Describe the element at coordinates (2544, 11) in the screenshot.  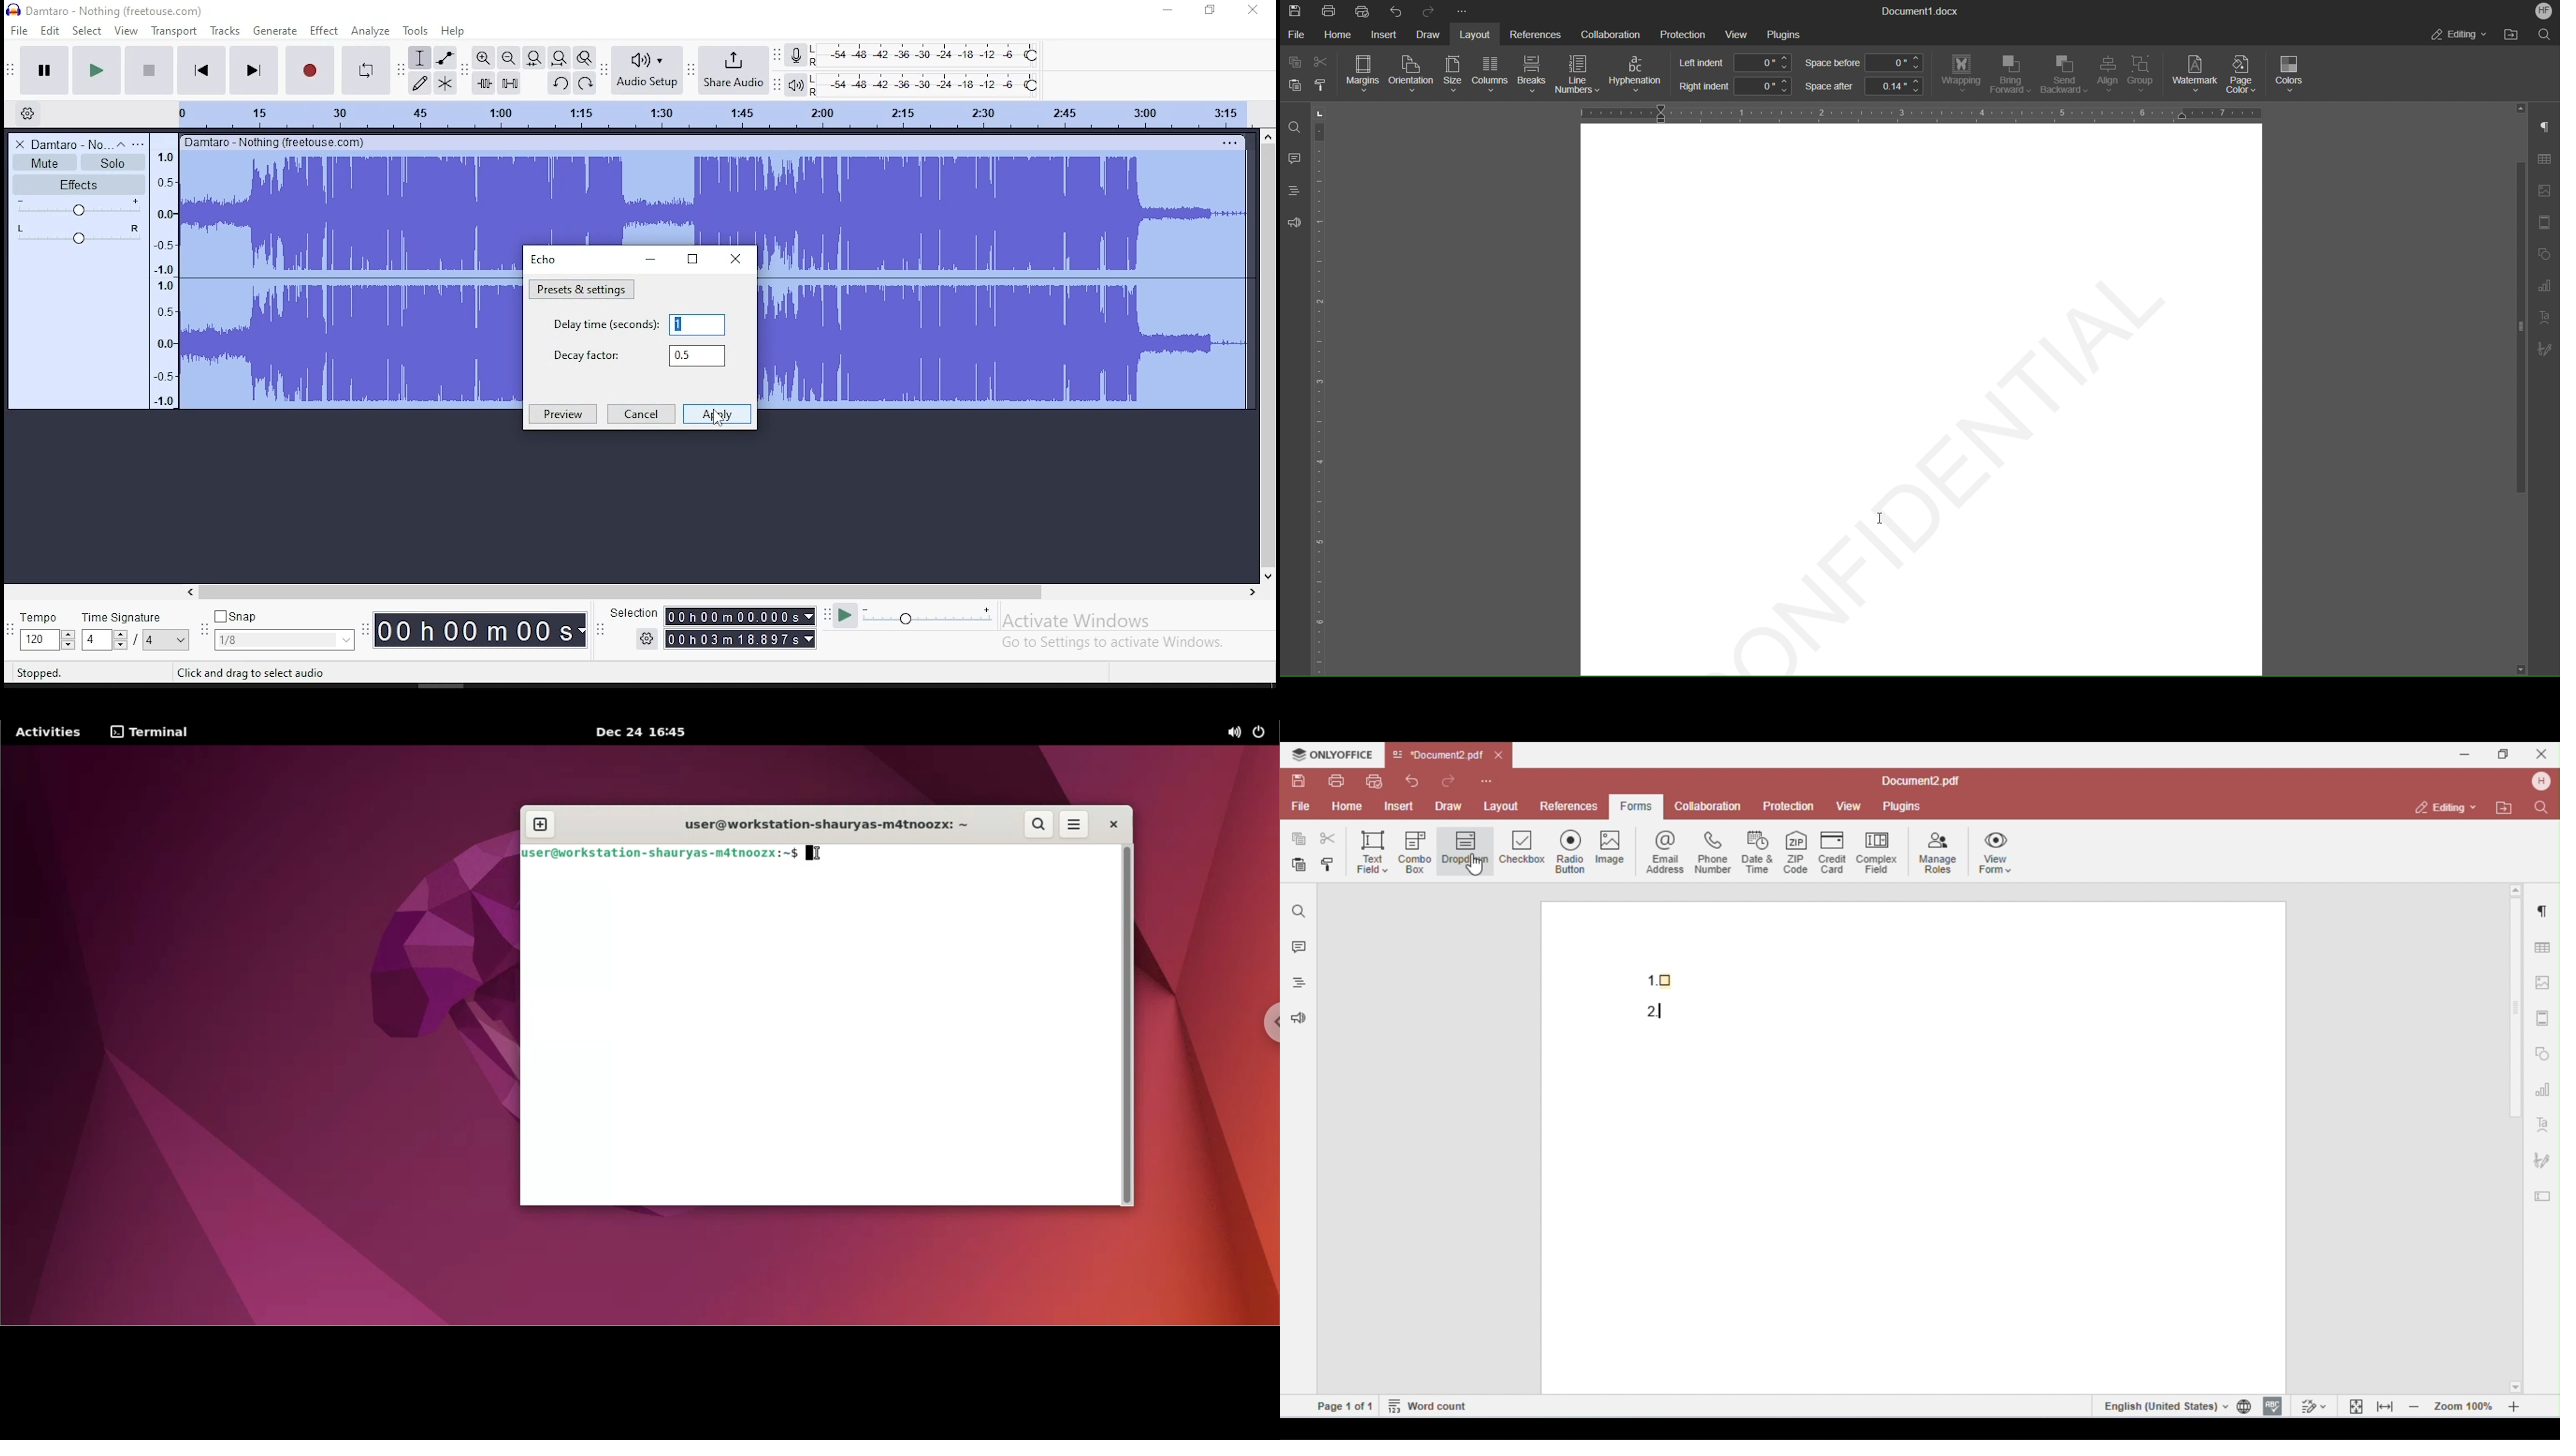
I see `Account` at that location.